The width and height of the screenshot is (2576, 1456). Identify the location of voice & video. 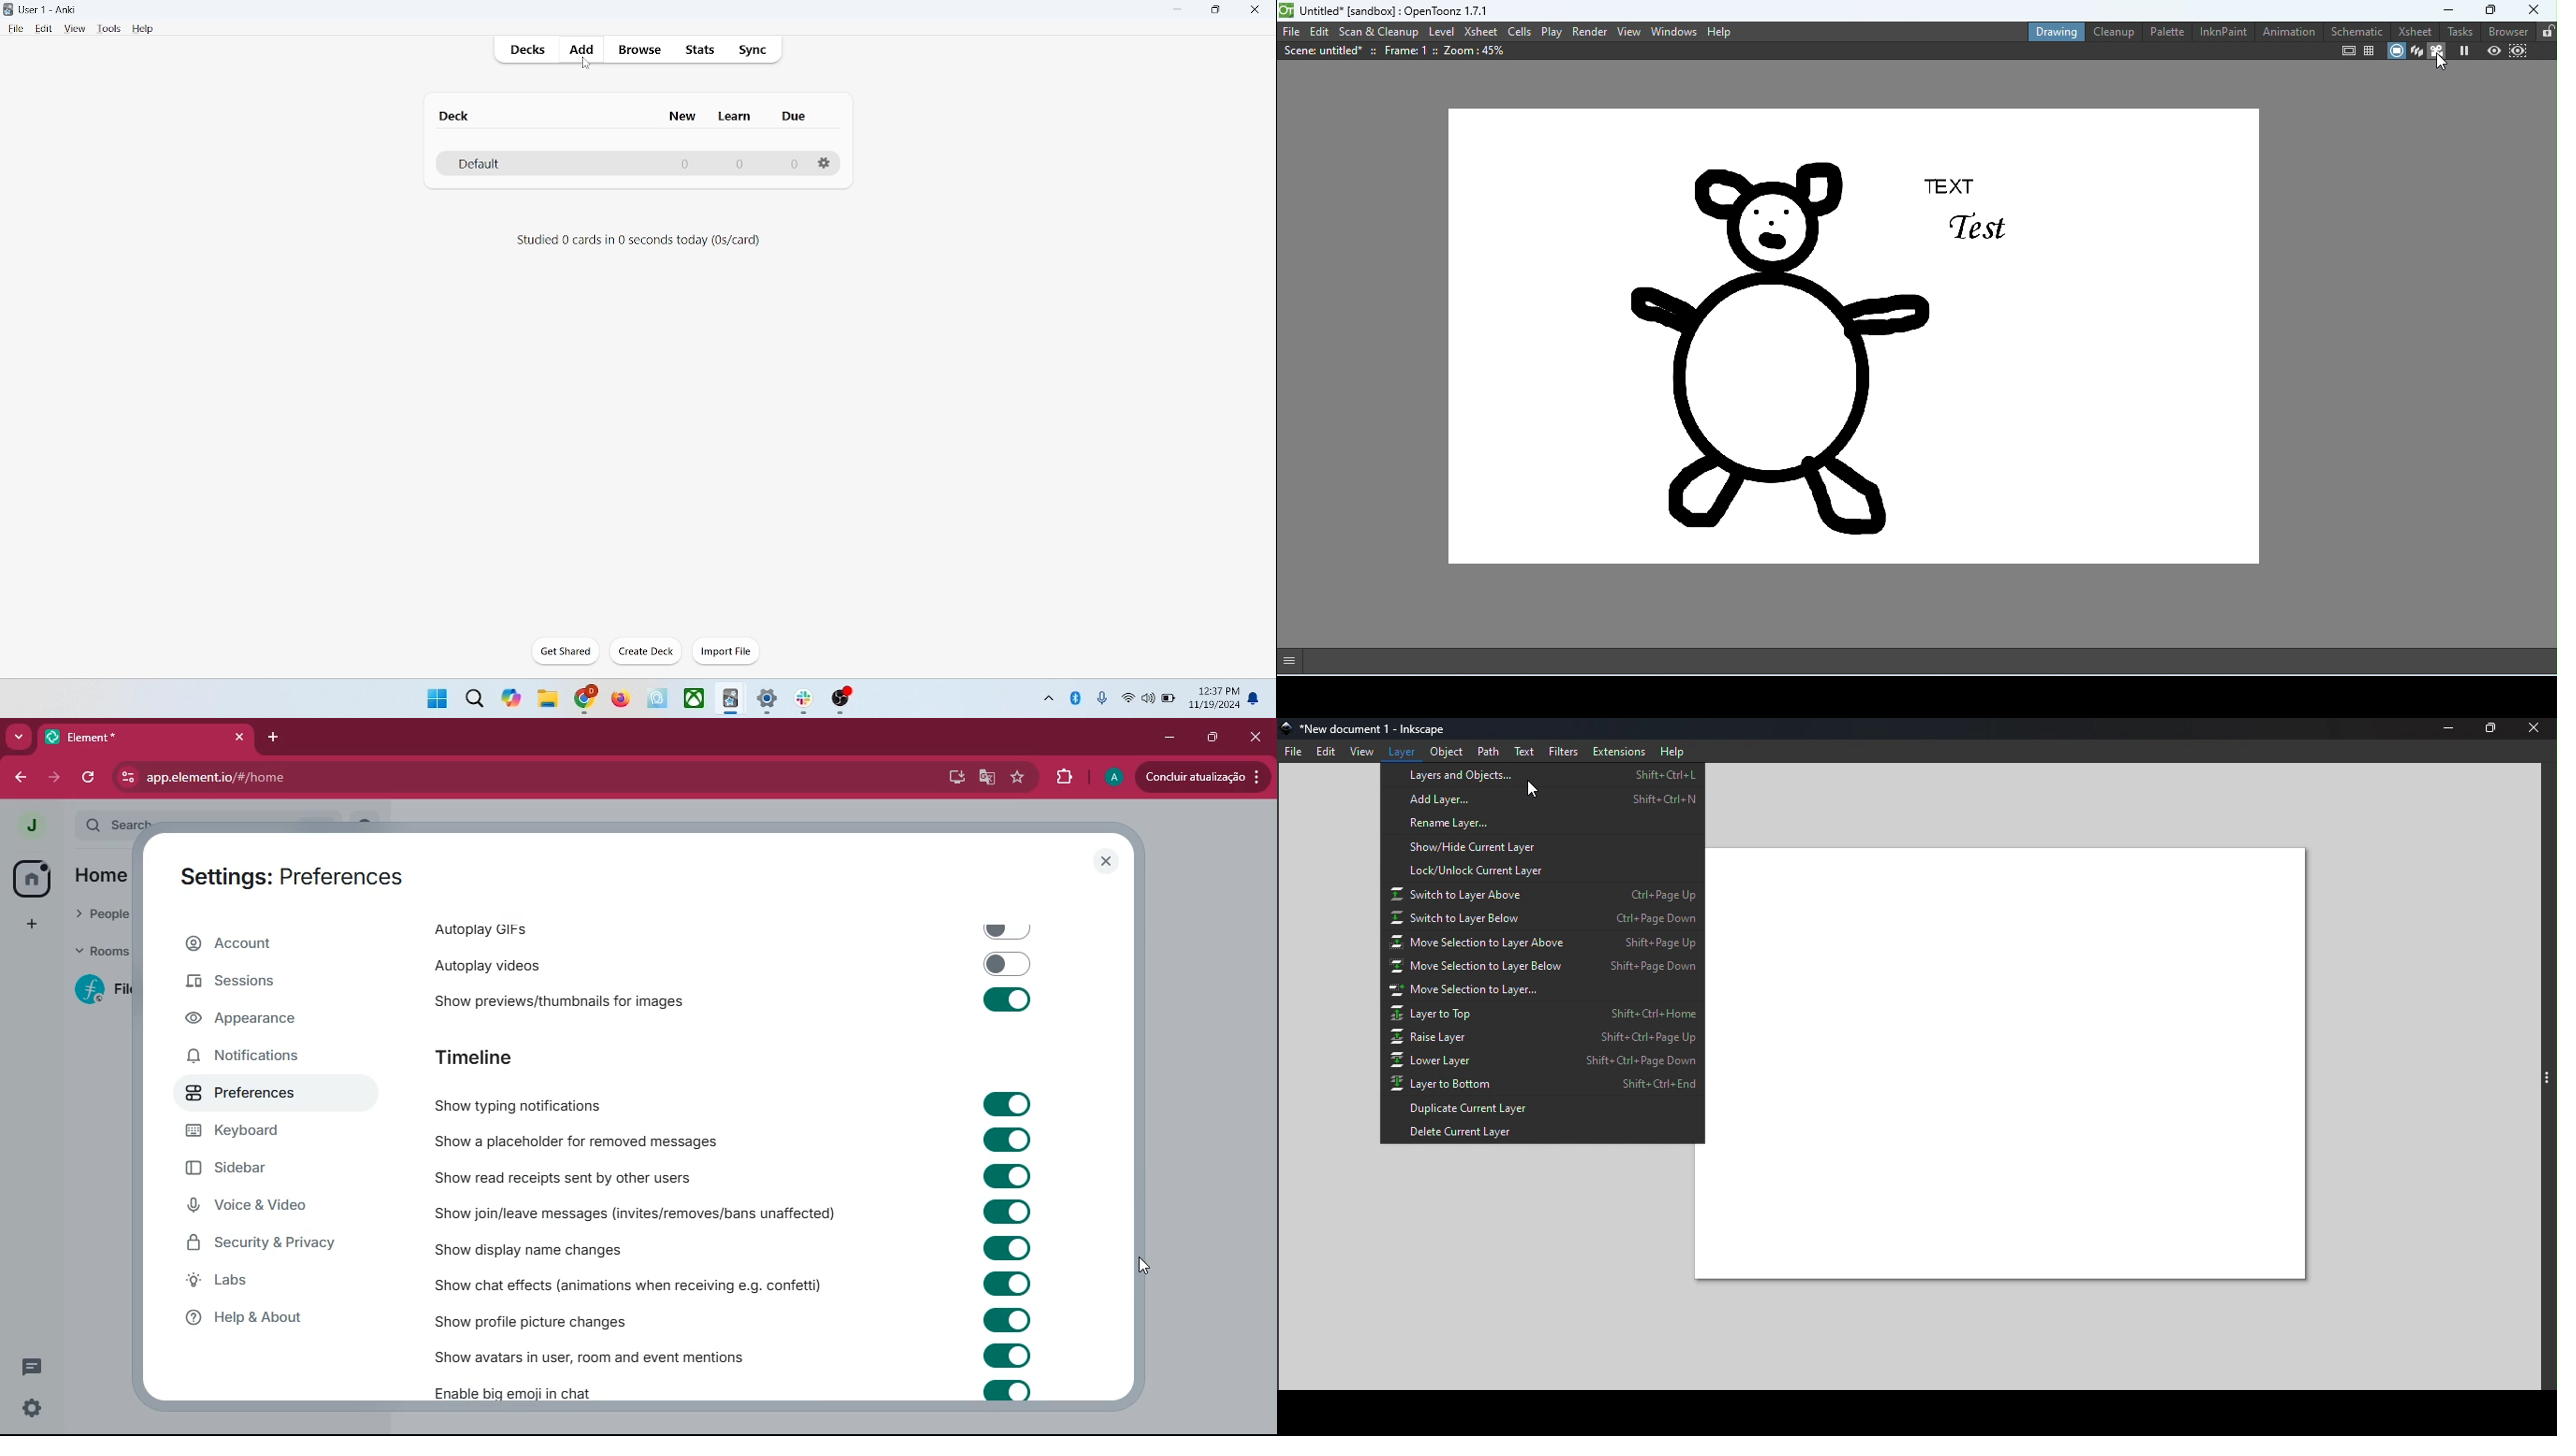
(267, 1207).